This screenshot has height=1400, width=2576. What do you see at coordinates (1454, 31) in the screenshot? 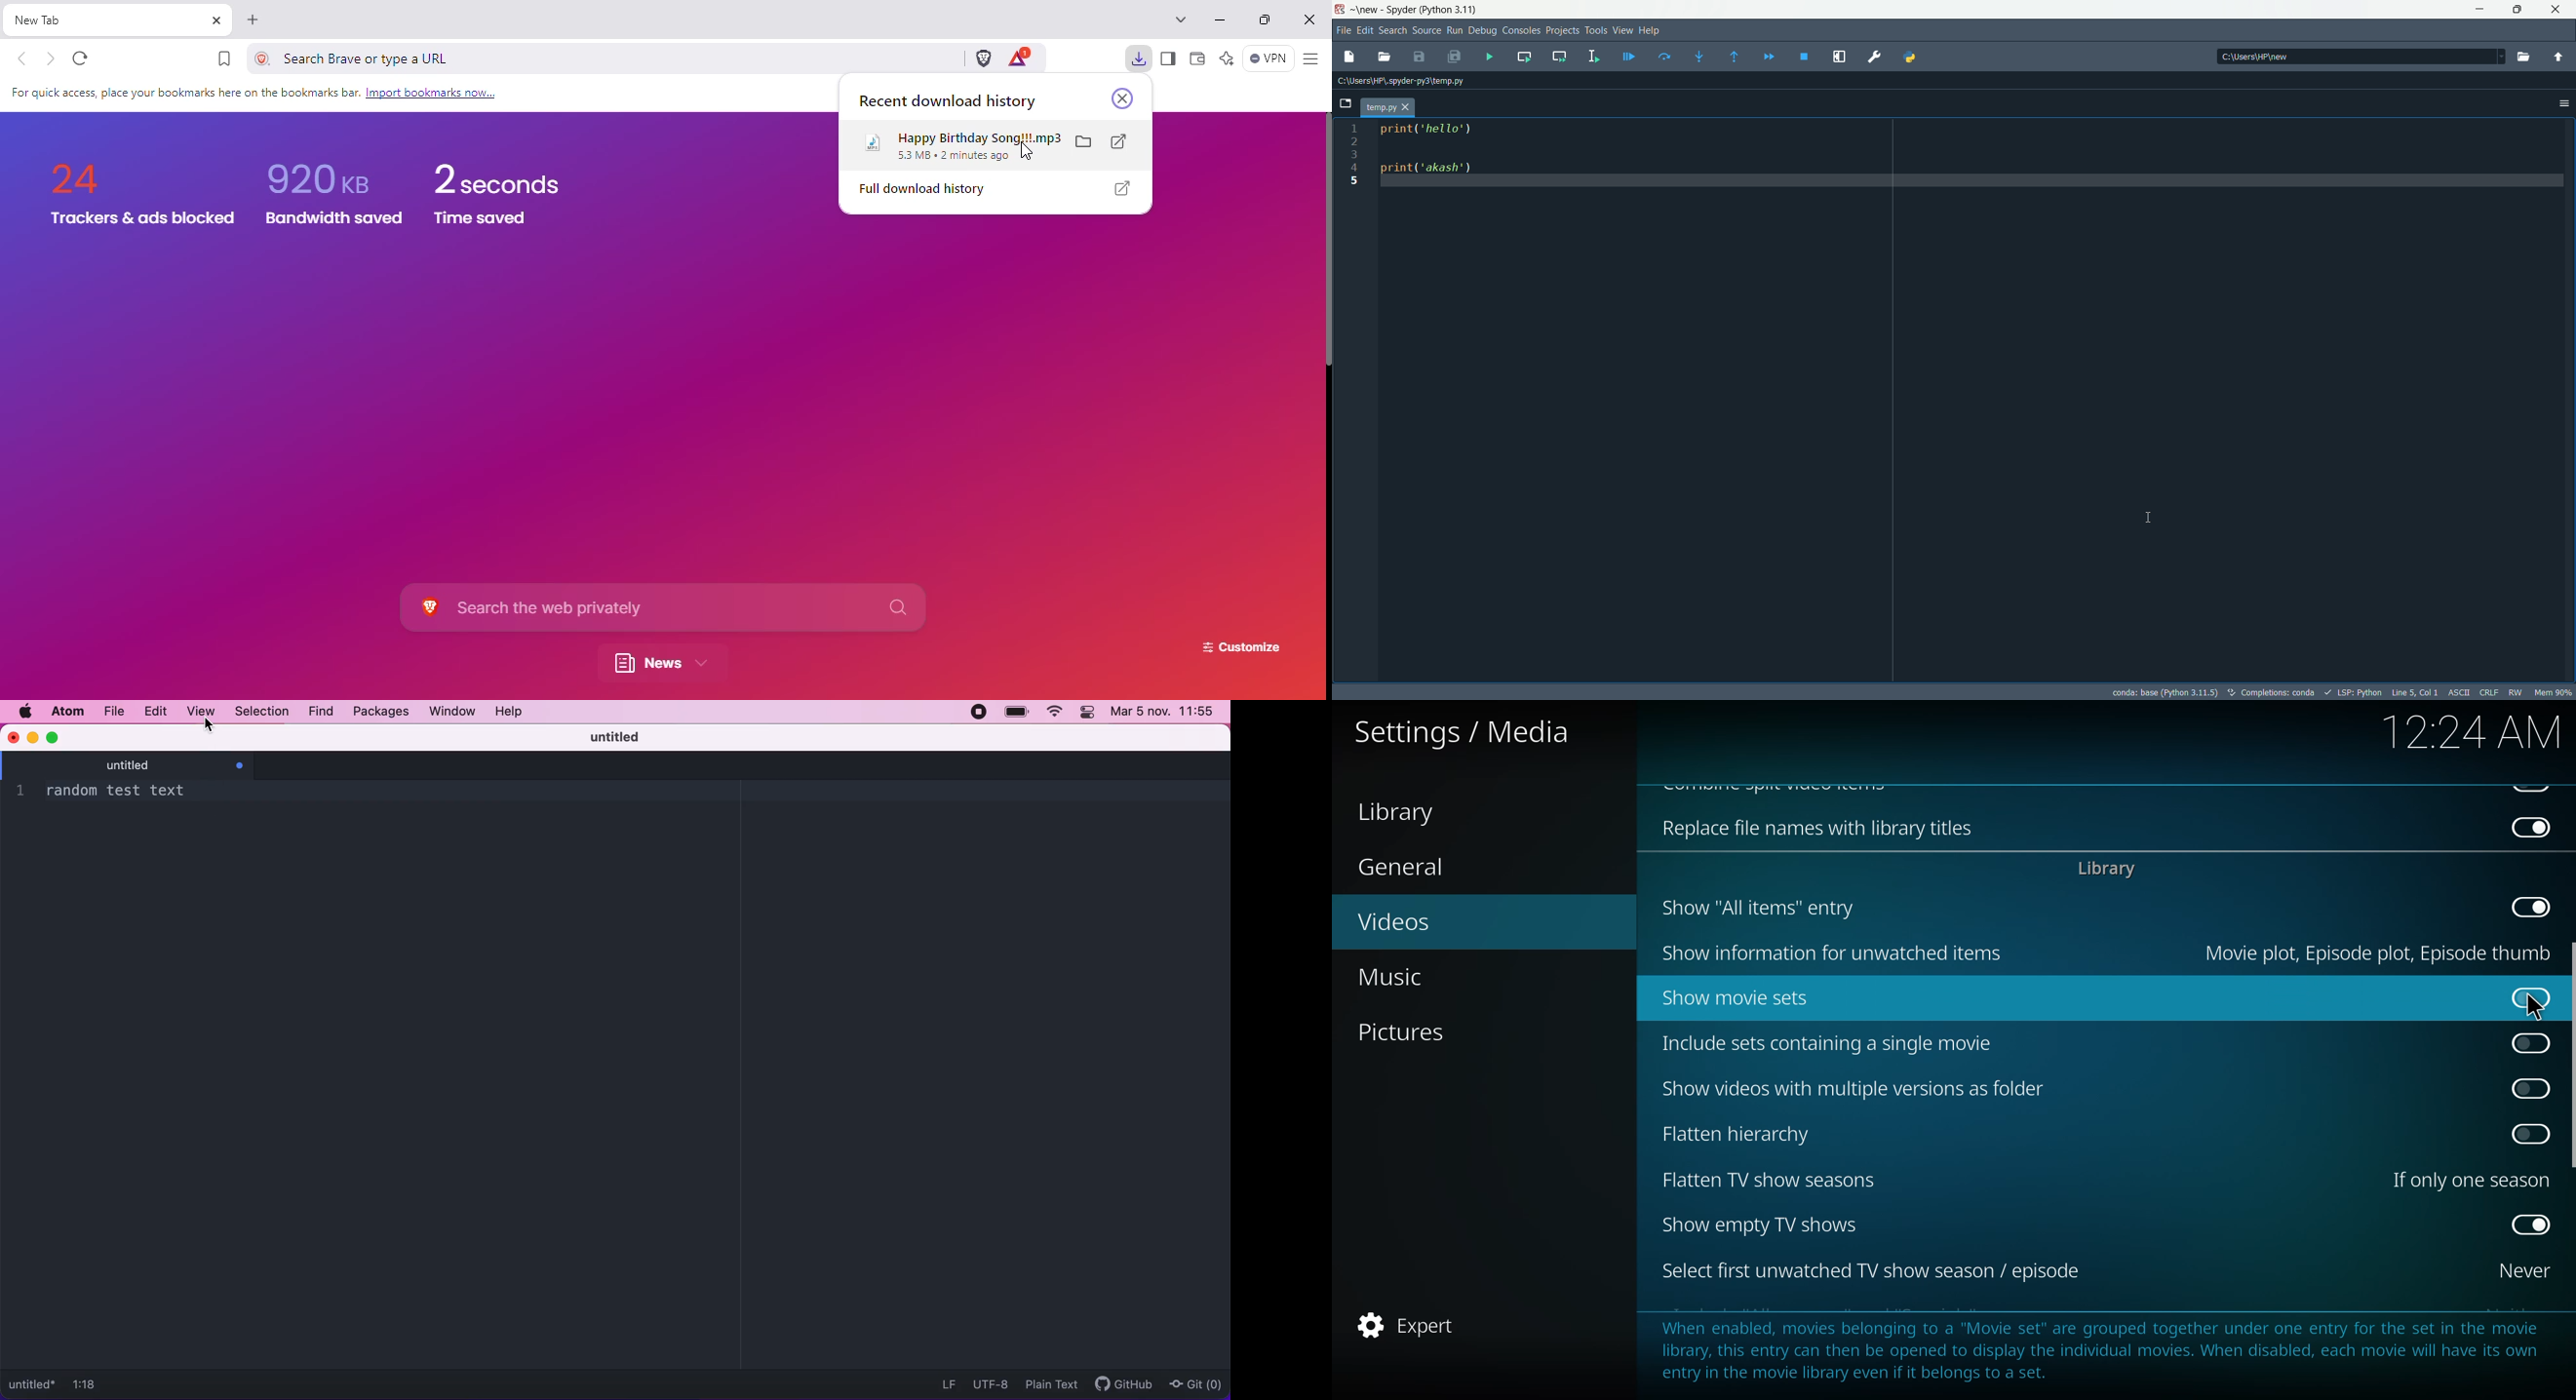
I see `run menu` at bounding box center [1454, 31].